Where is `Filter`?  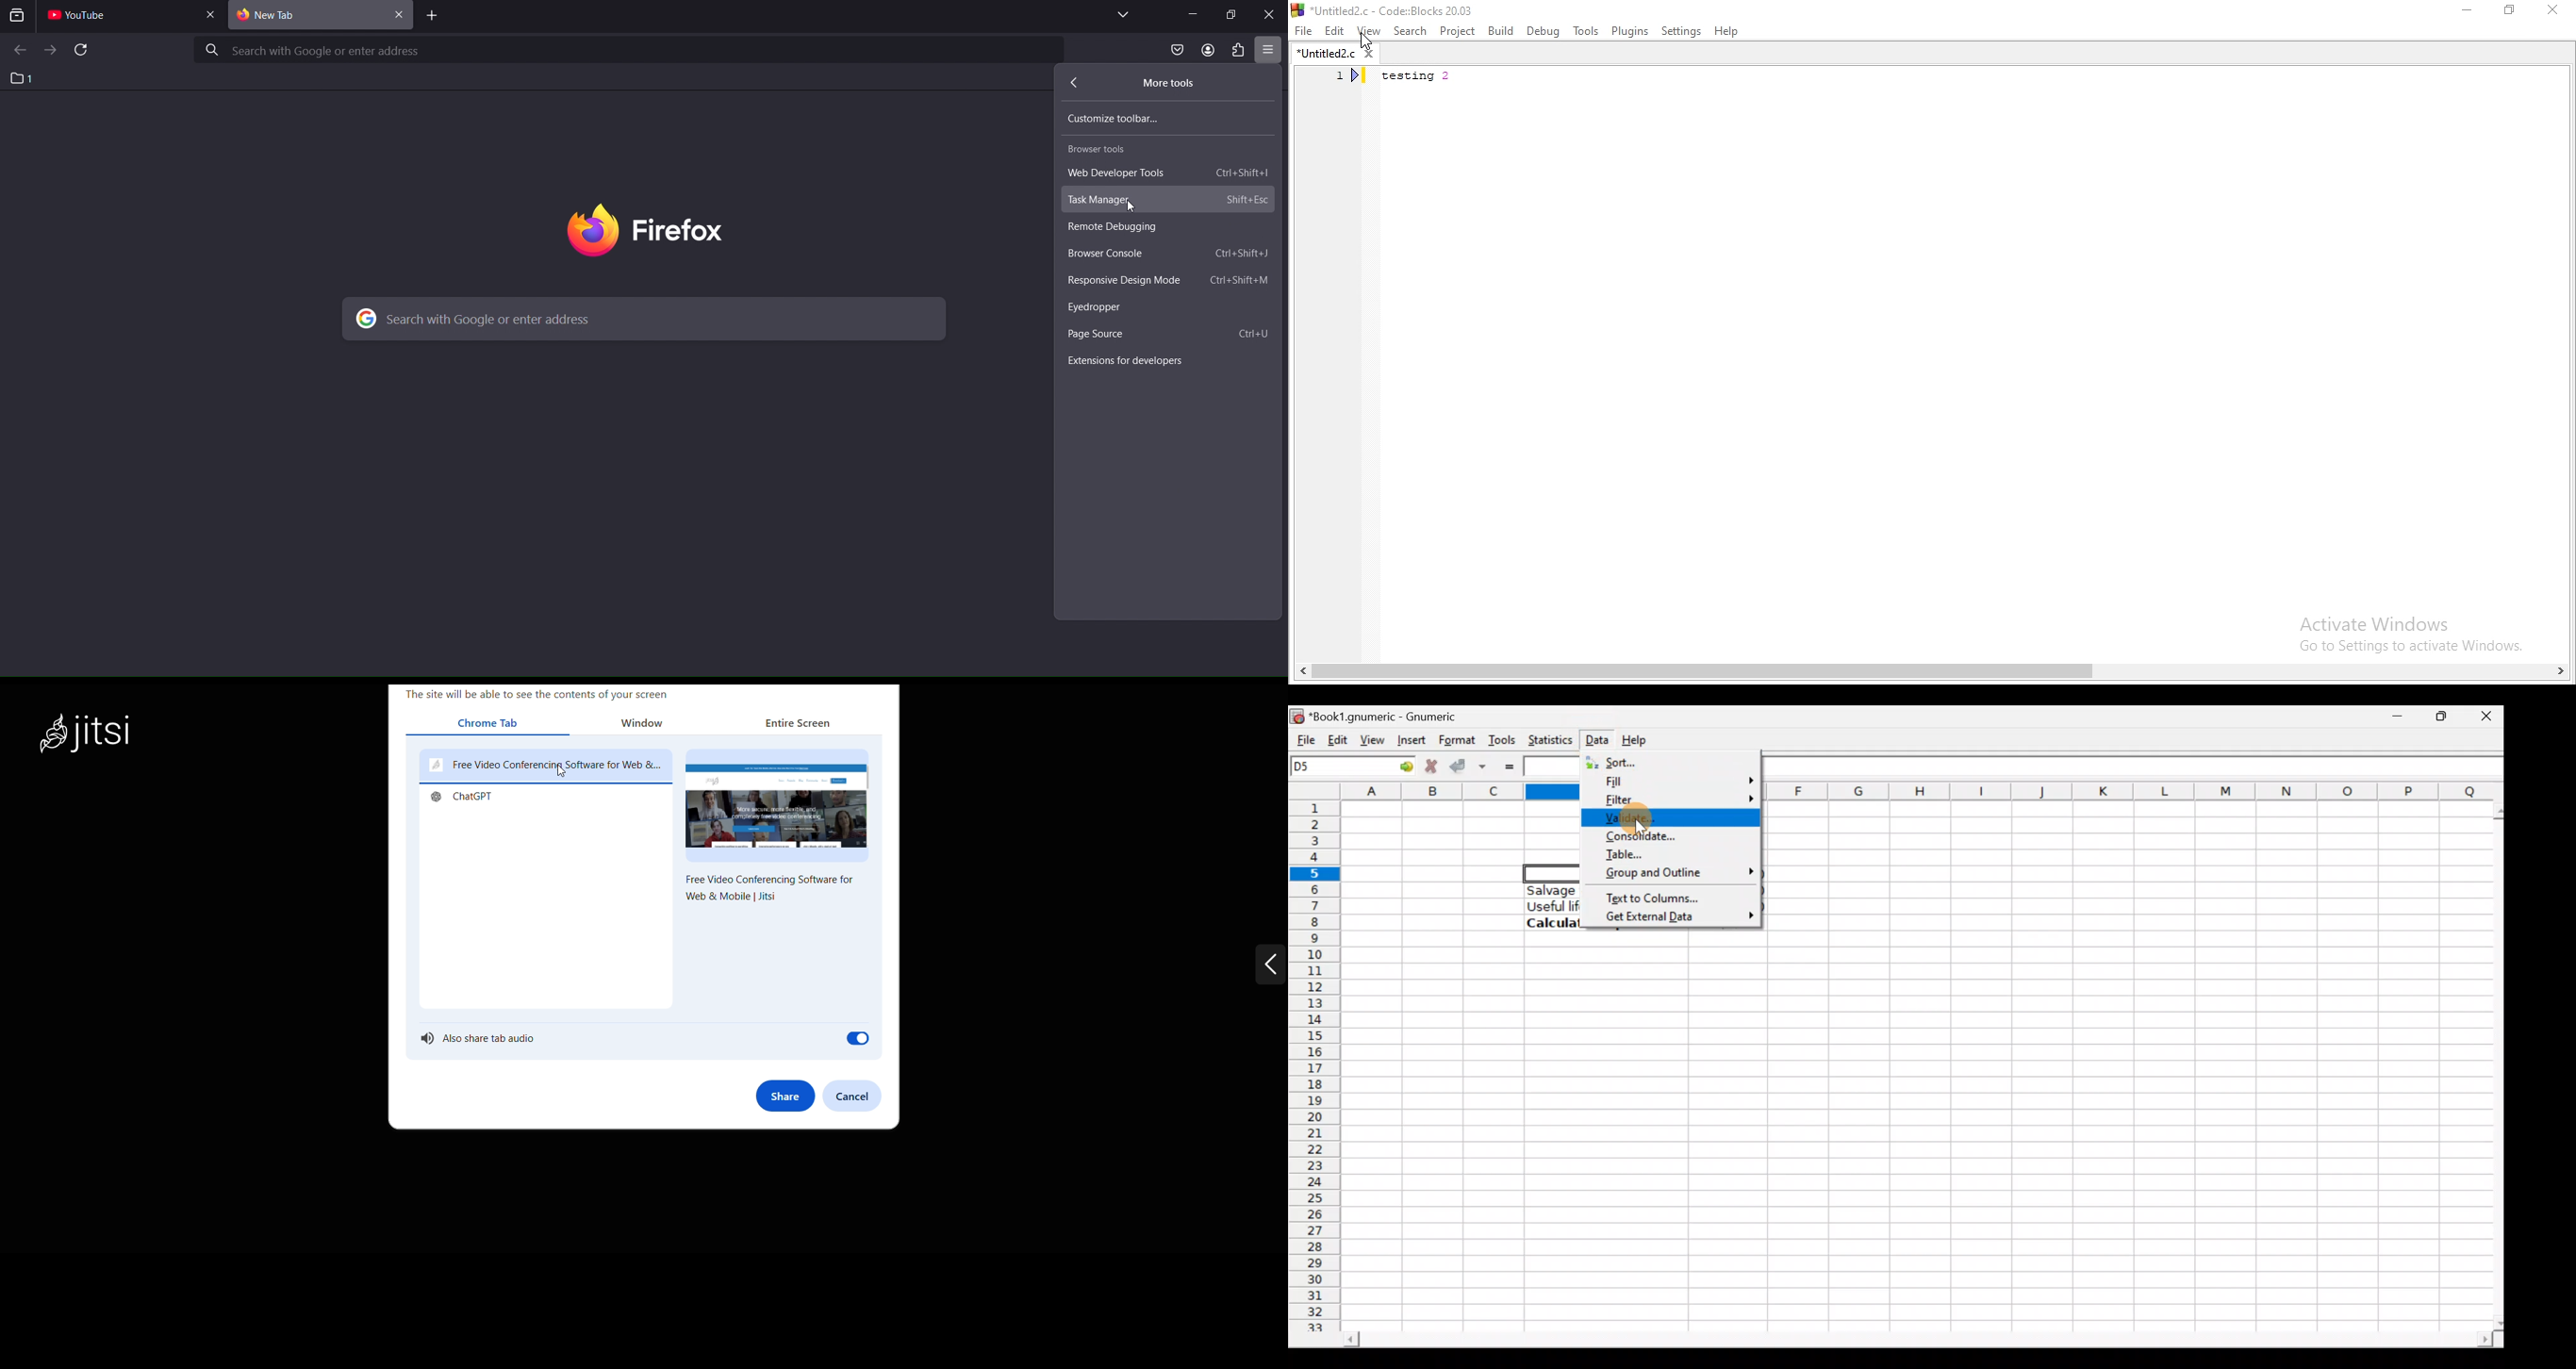 Filter is located at coordinates (1673, 801).